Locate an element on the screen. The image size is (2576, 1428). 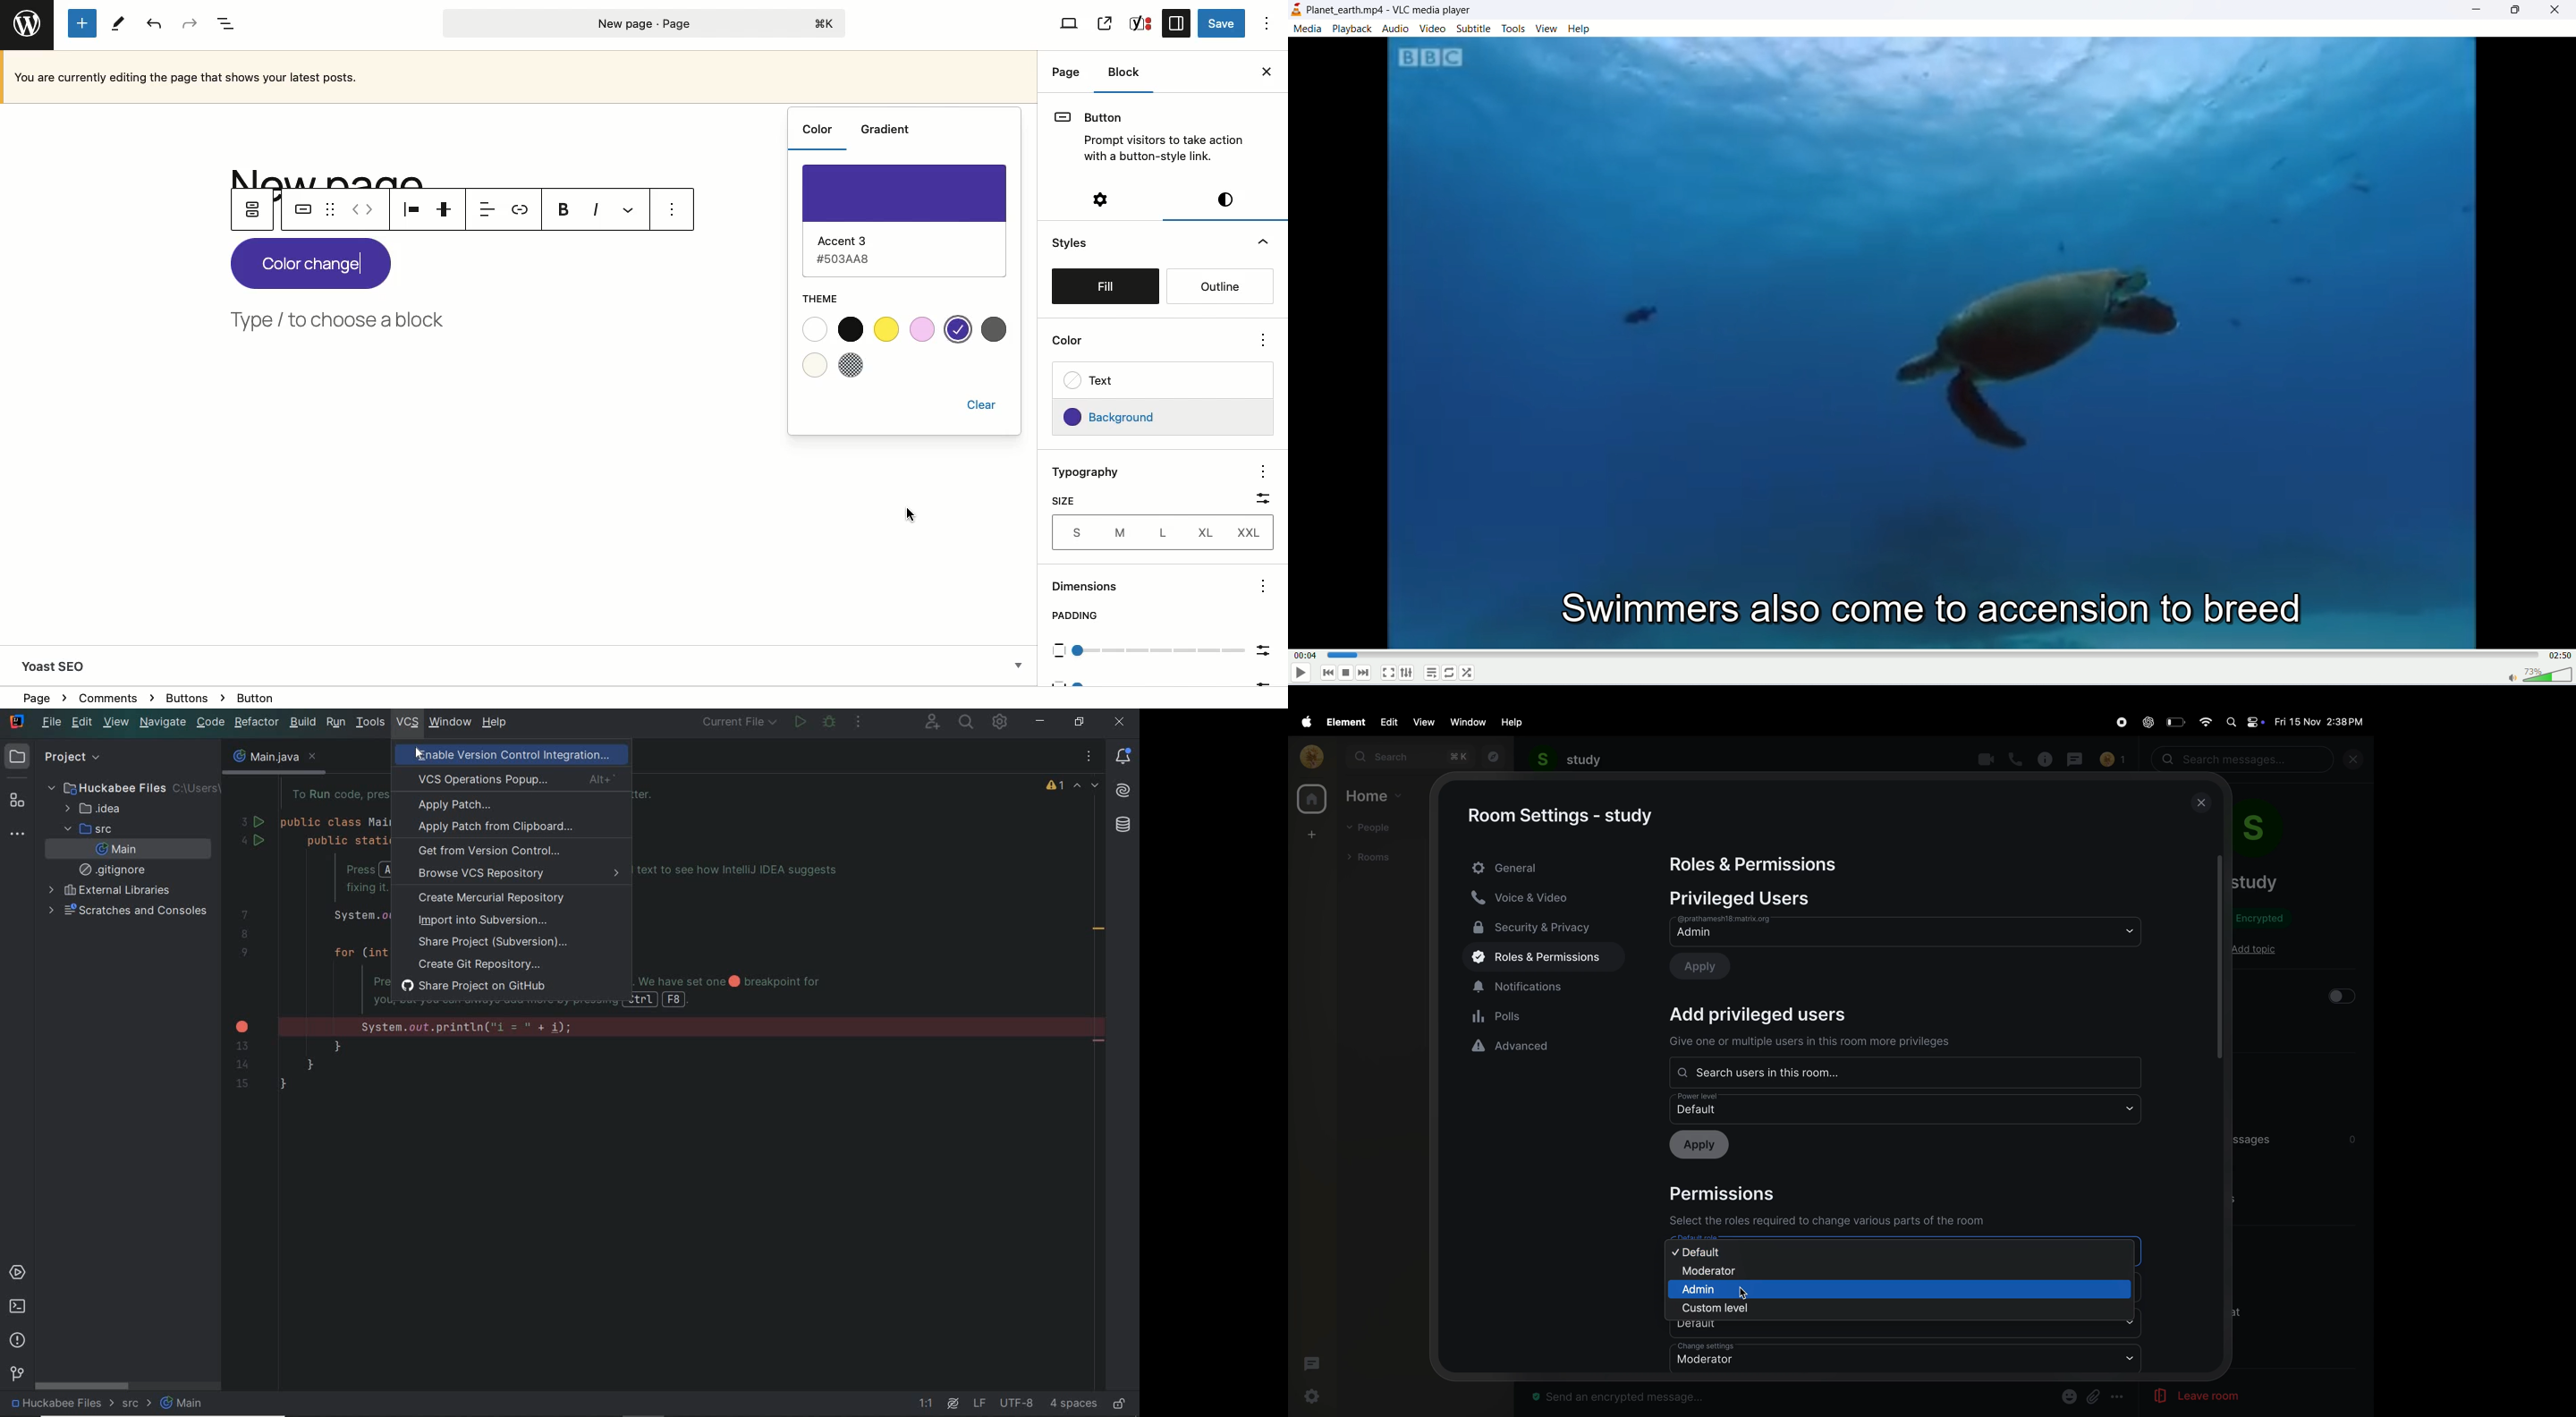
Text is located at coordinates (1168, 382).